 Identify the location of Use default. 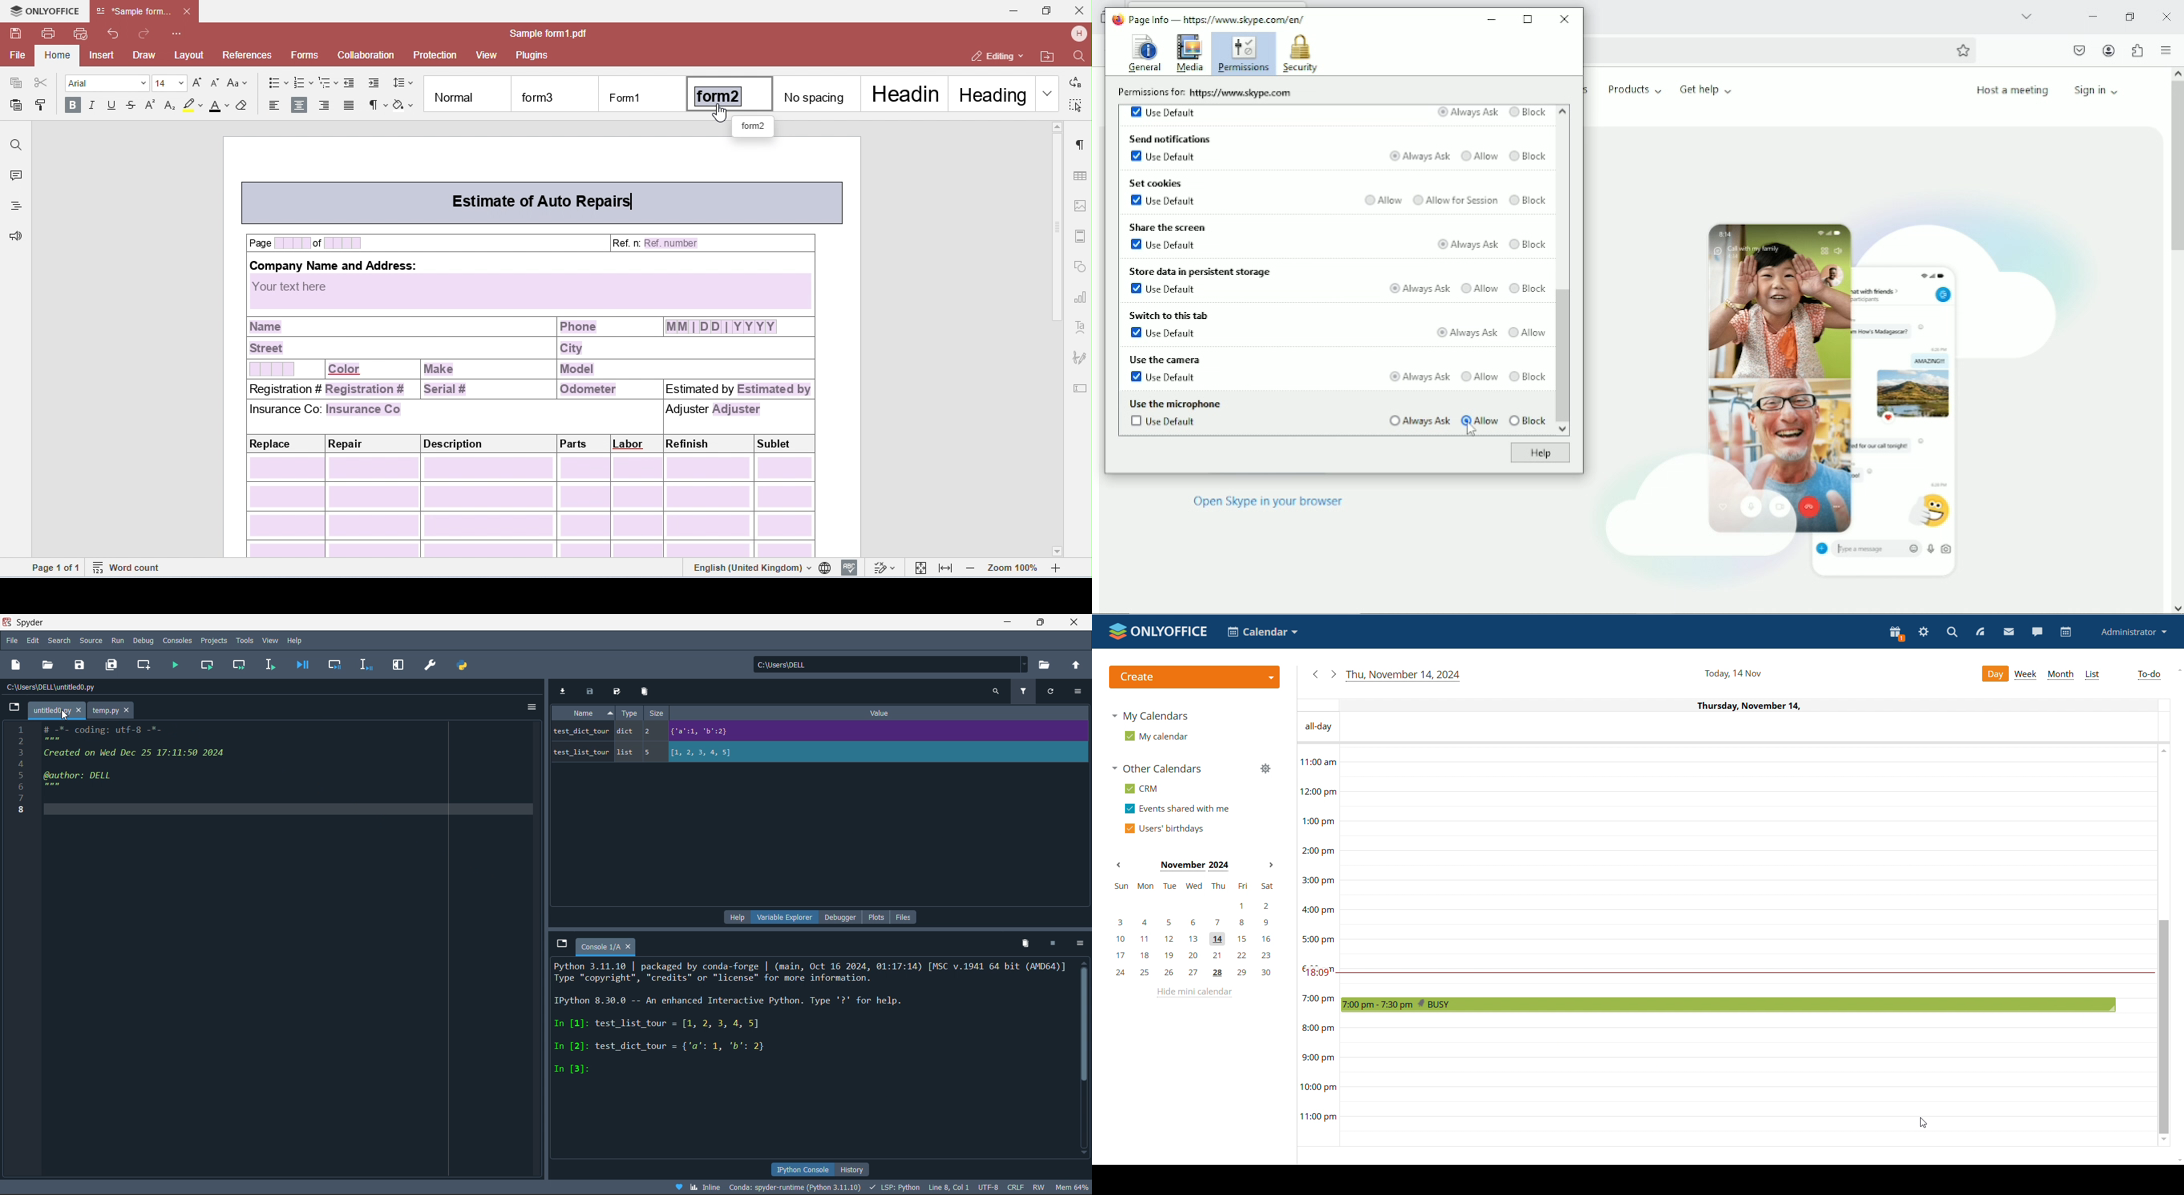
(1162, 244).